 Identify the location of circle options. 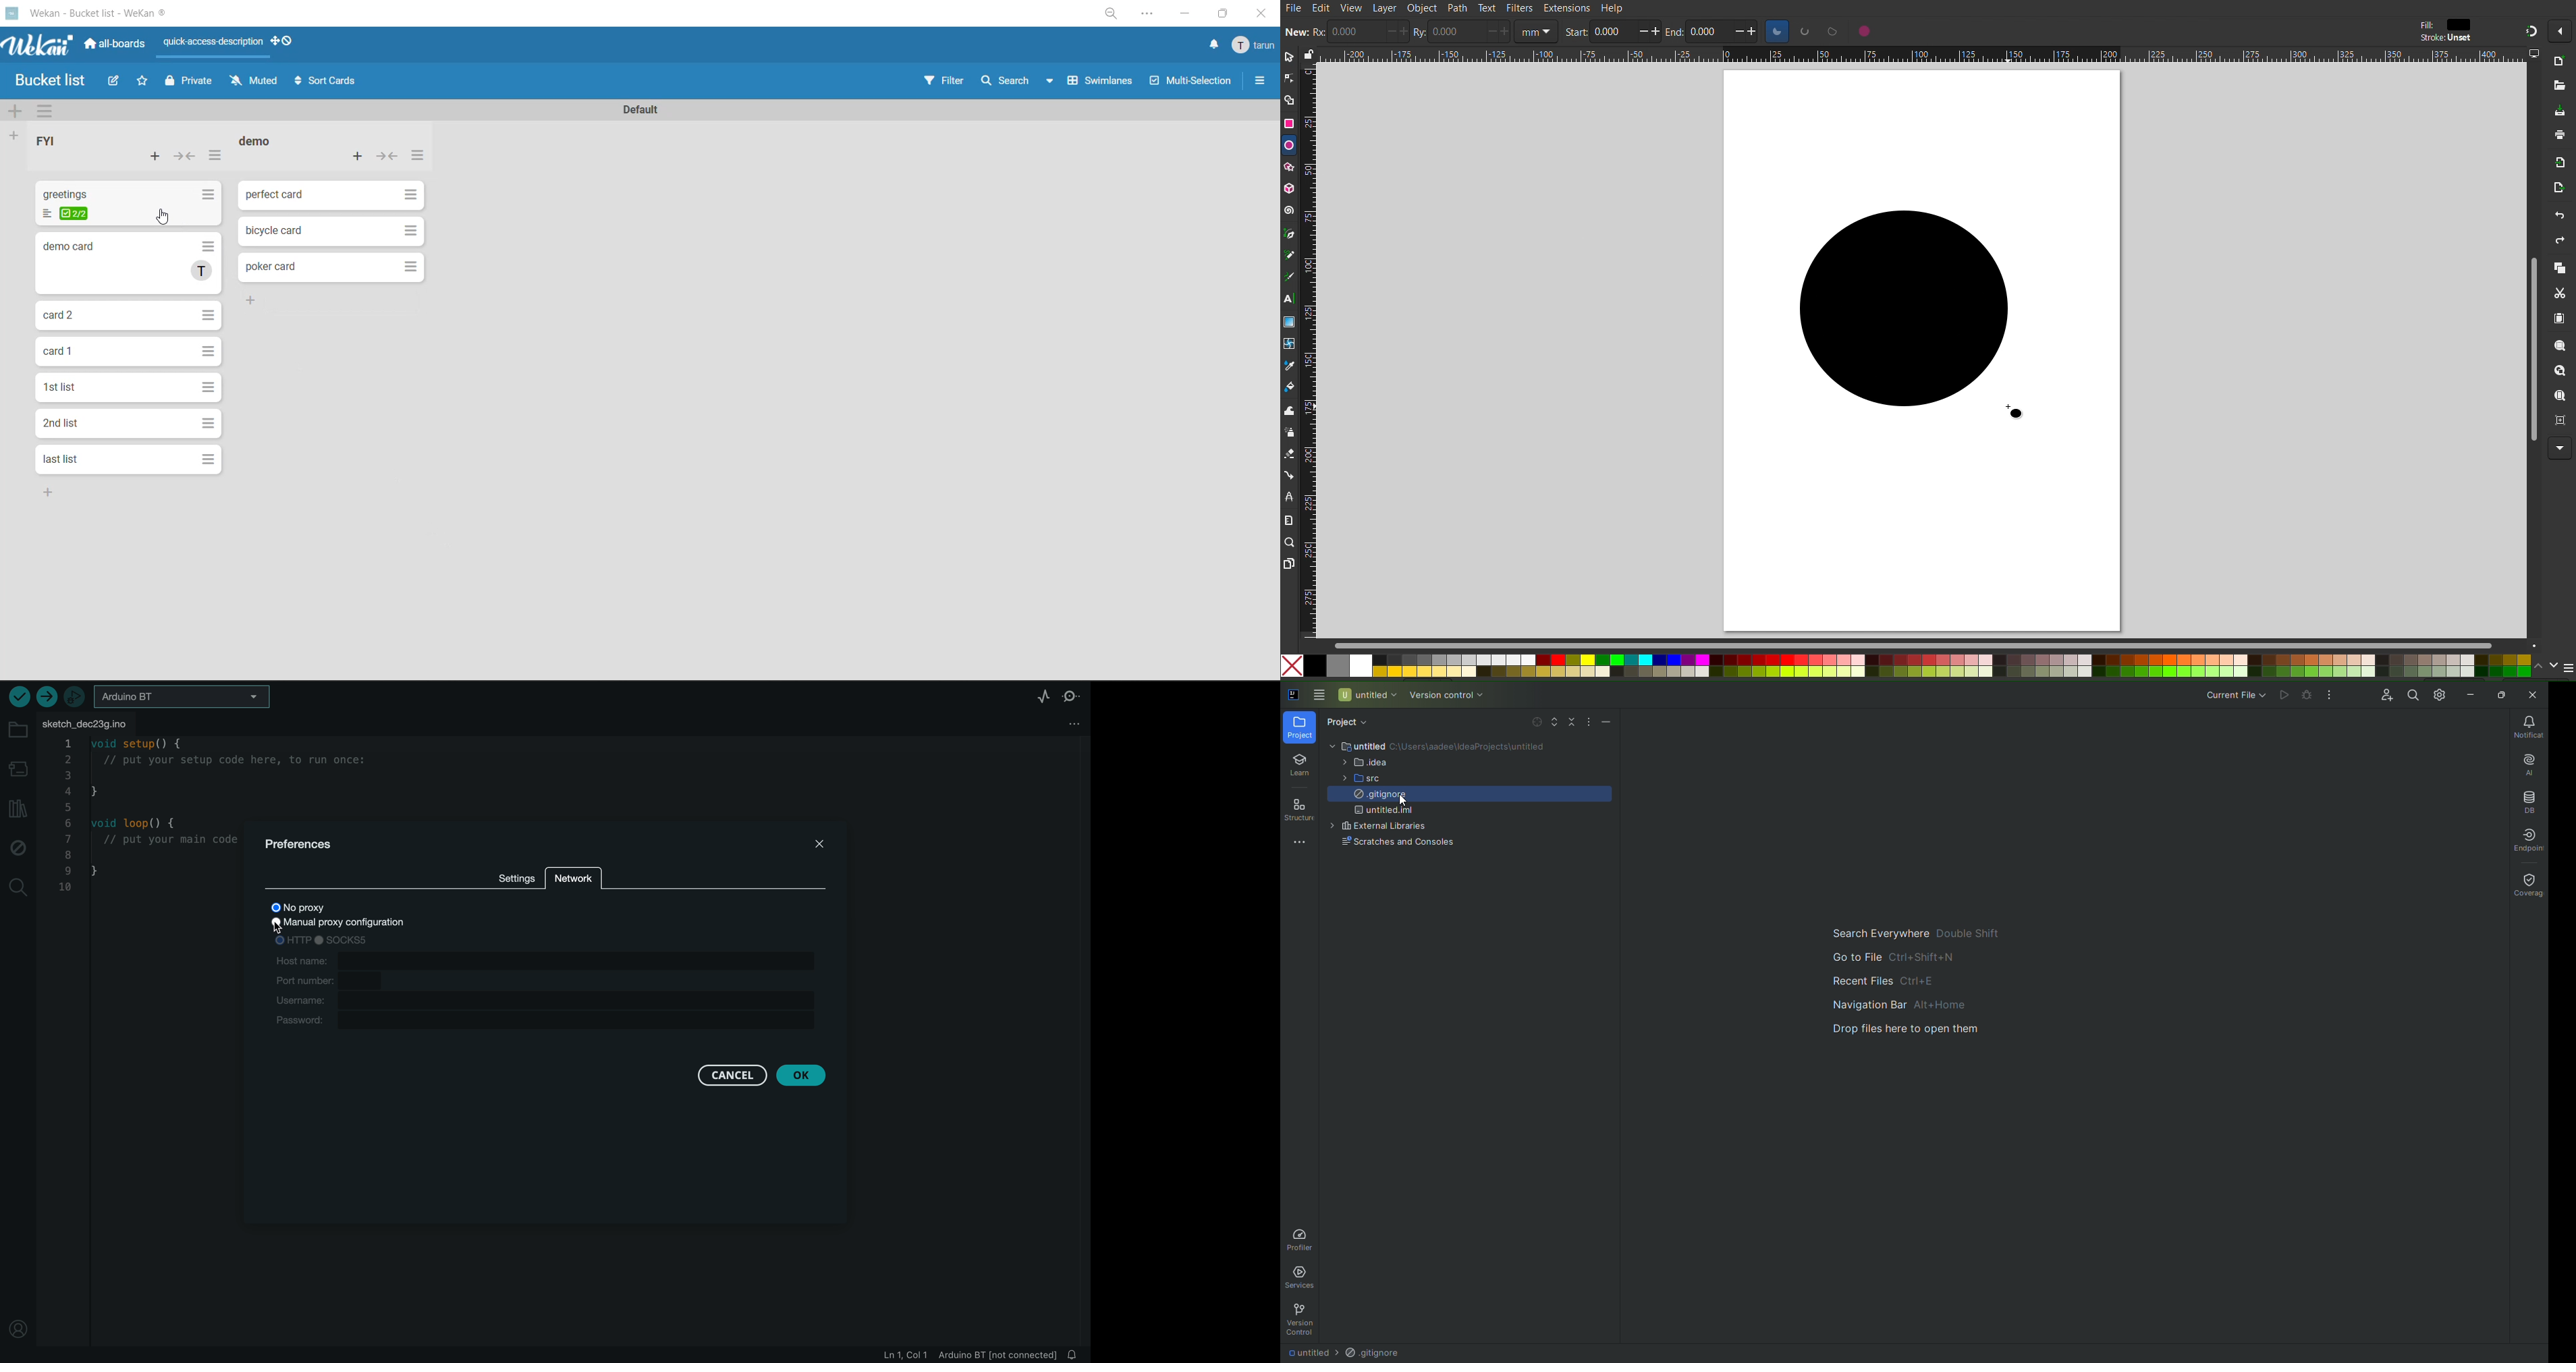
(1831, 31).